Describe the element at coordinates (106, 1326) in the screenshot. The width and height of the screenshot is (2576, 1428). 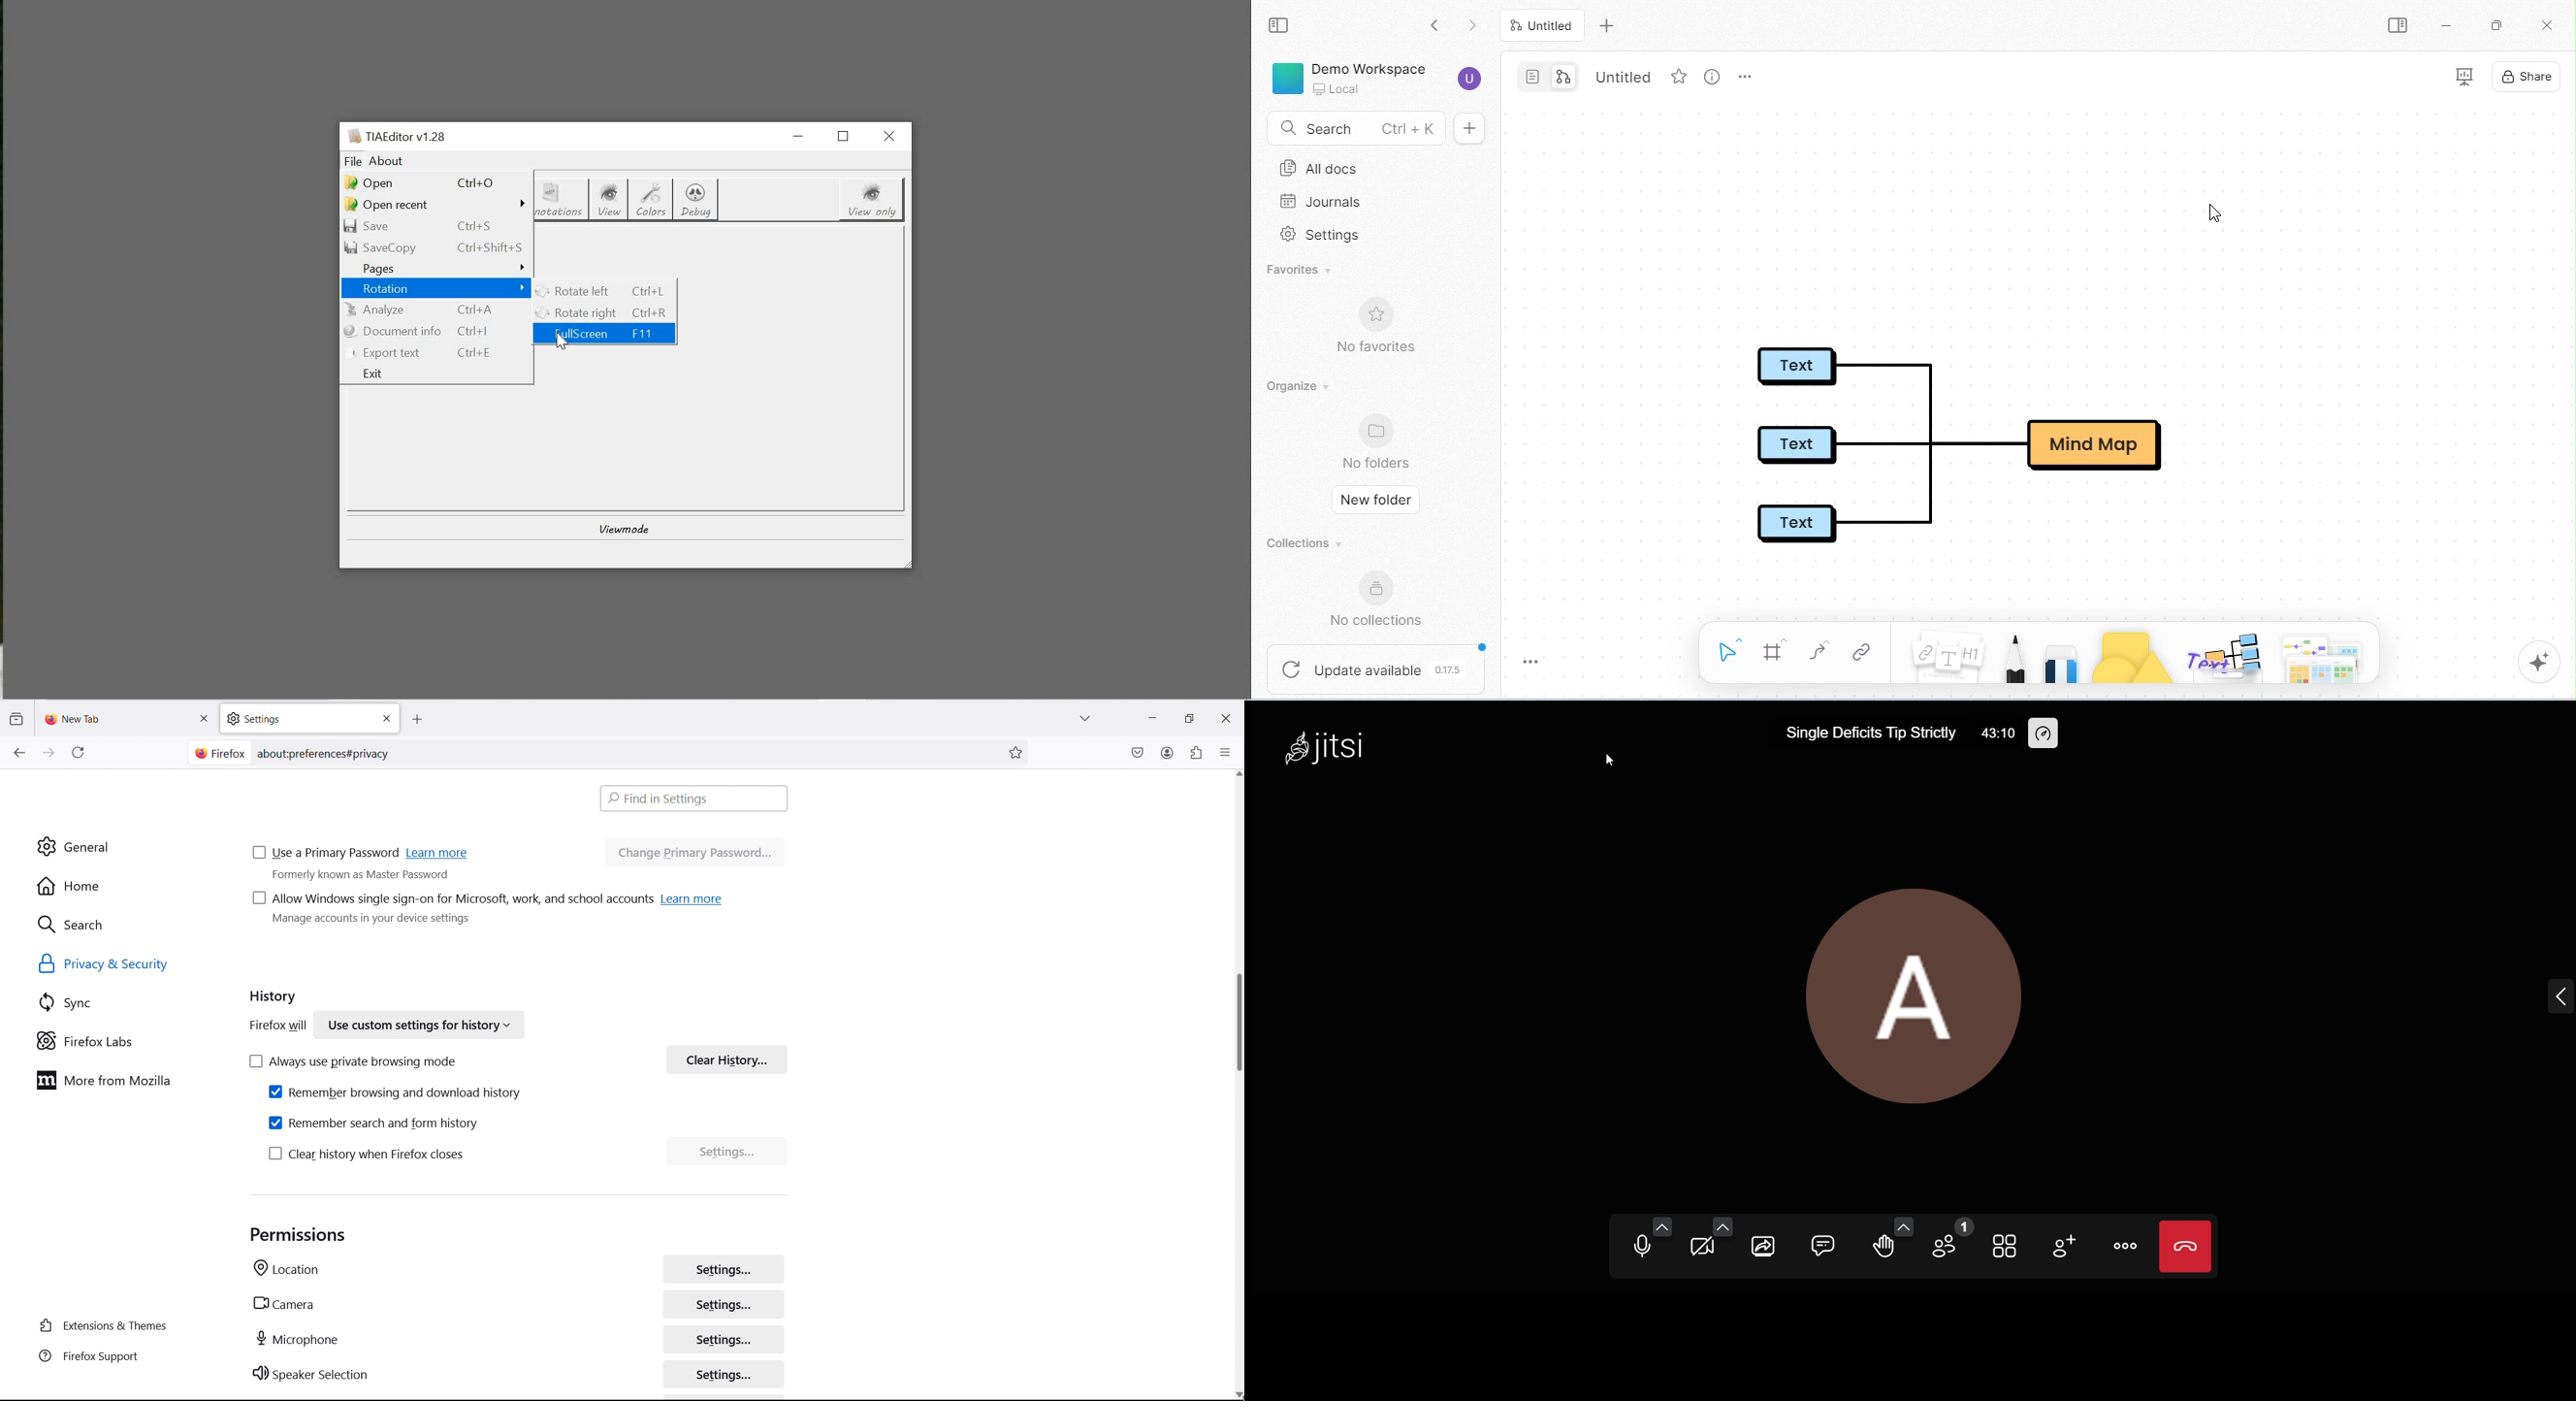
I see `extensions & themes` at that location.